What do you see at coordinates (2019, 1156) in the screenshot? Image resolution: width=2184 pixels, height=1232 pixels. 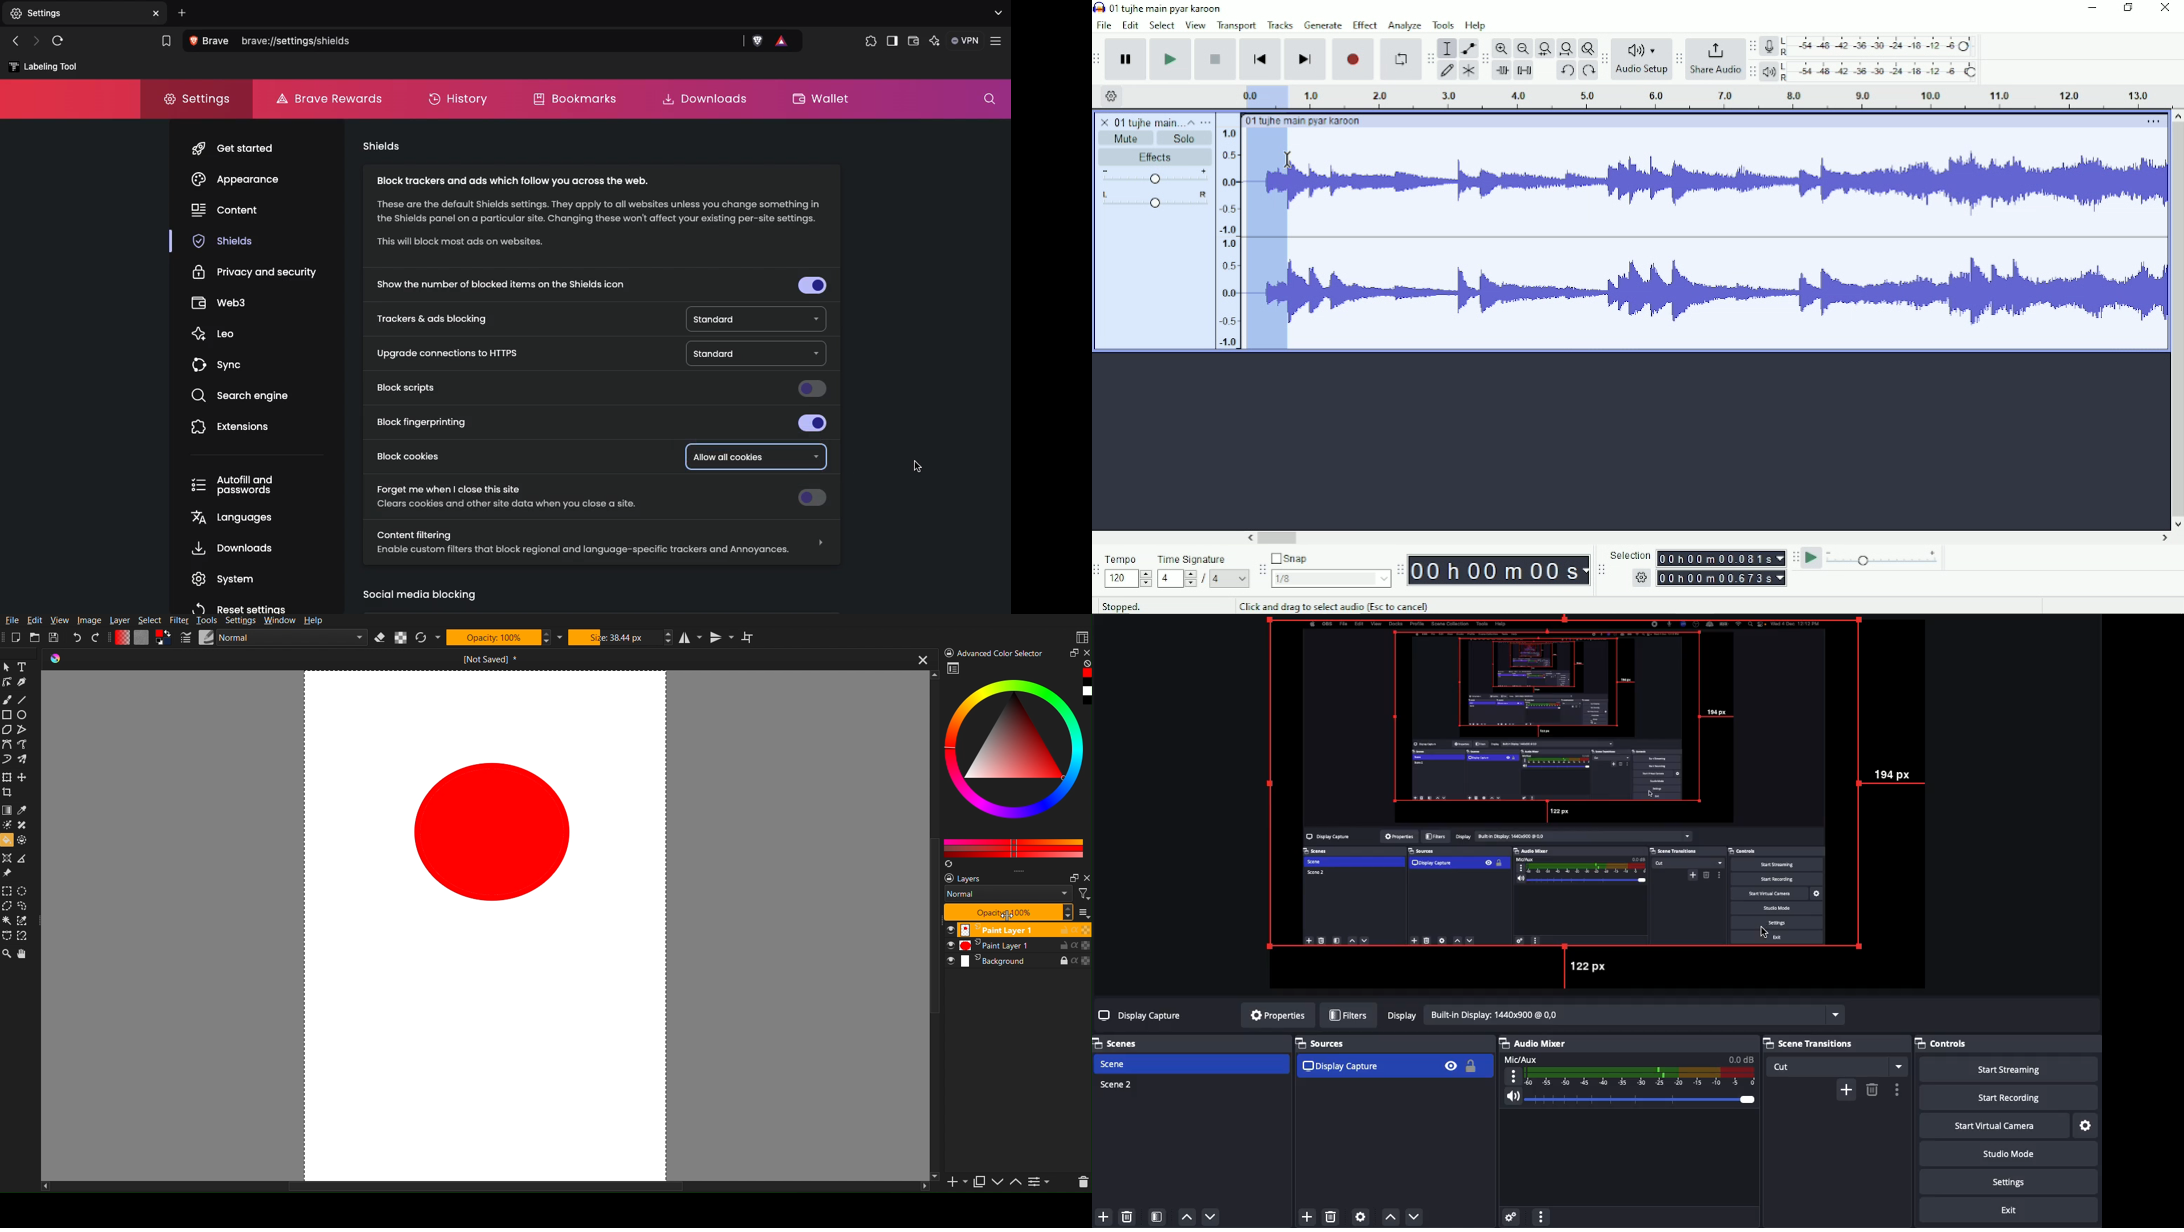 I see `Studio mode` at bounding box center [2019, 1156].